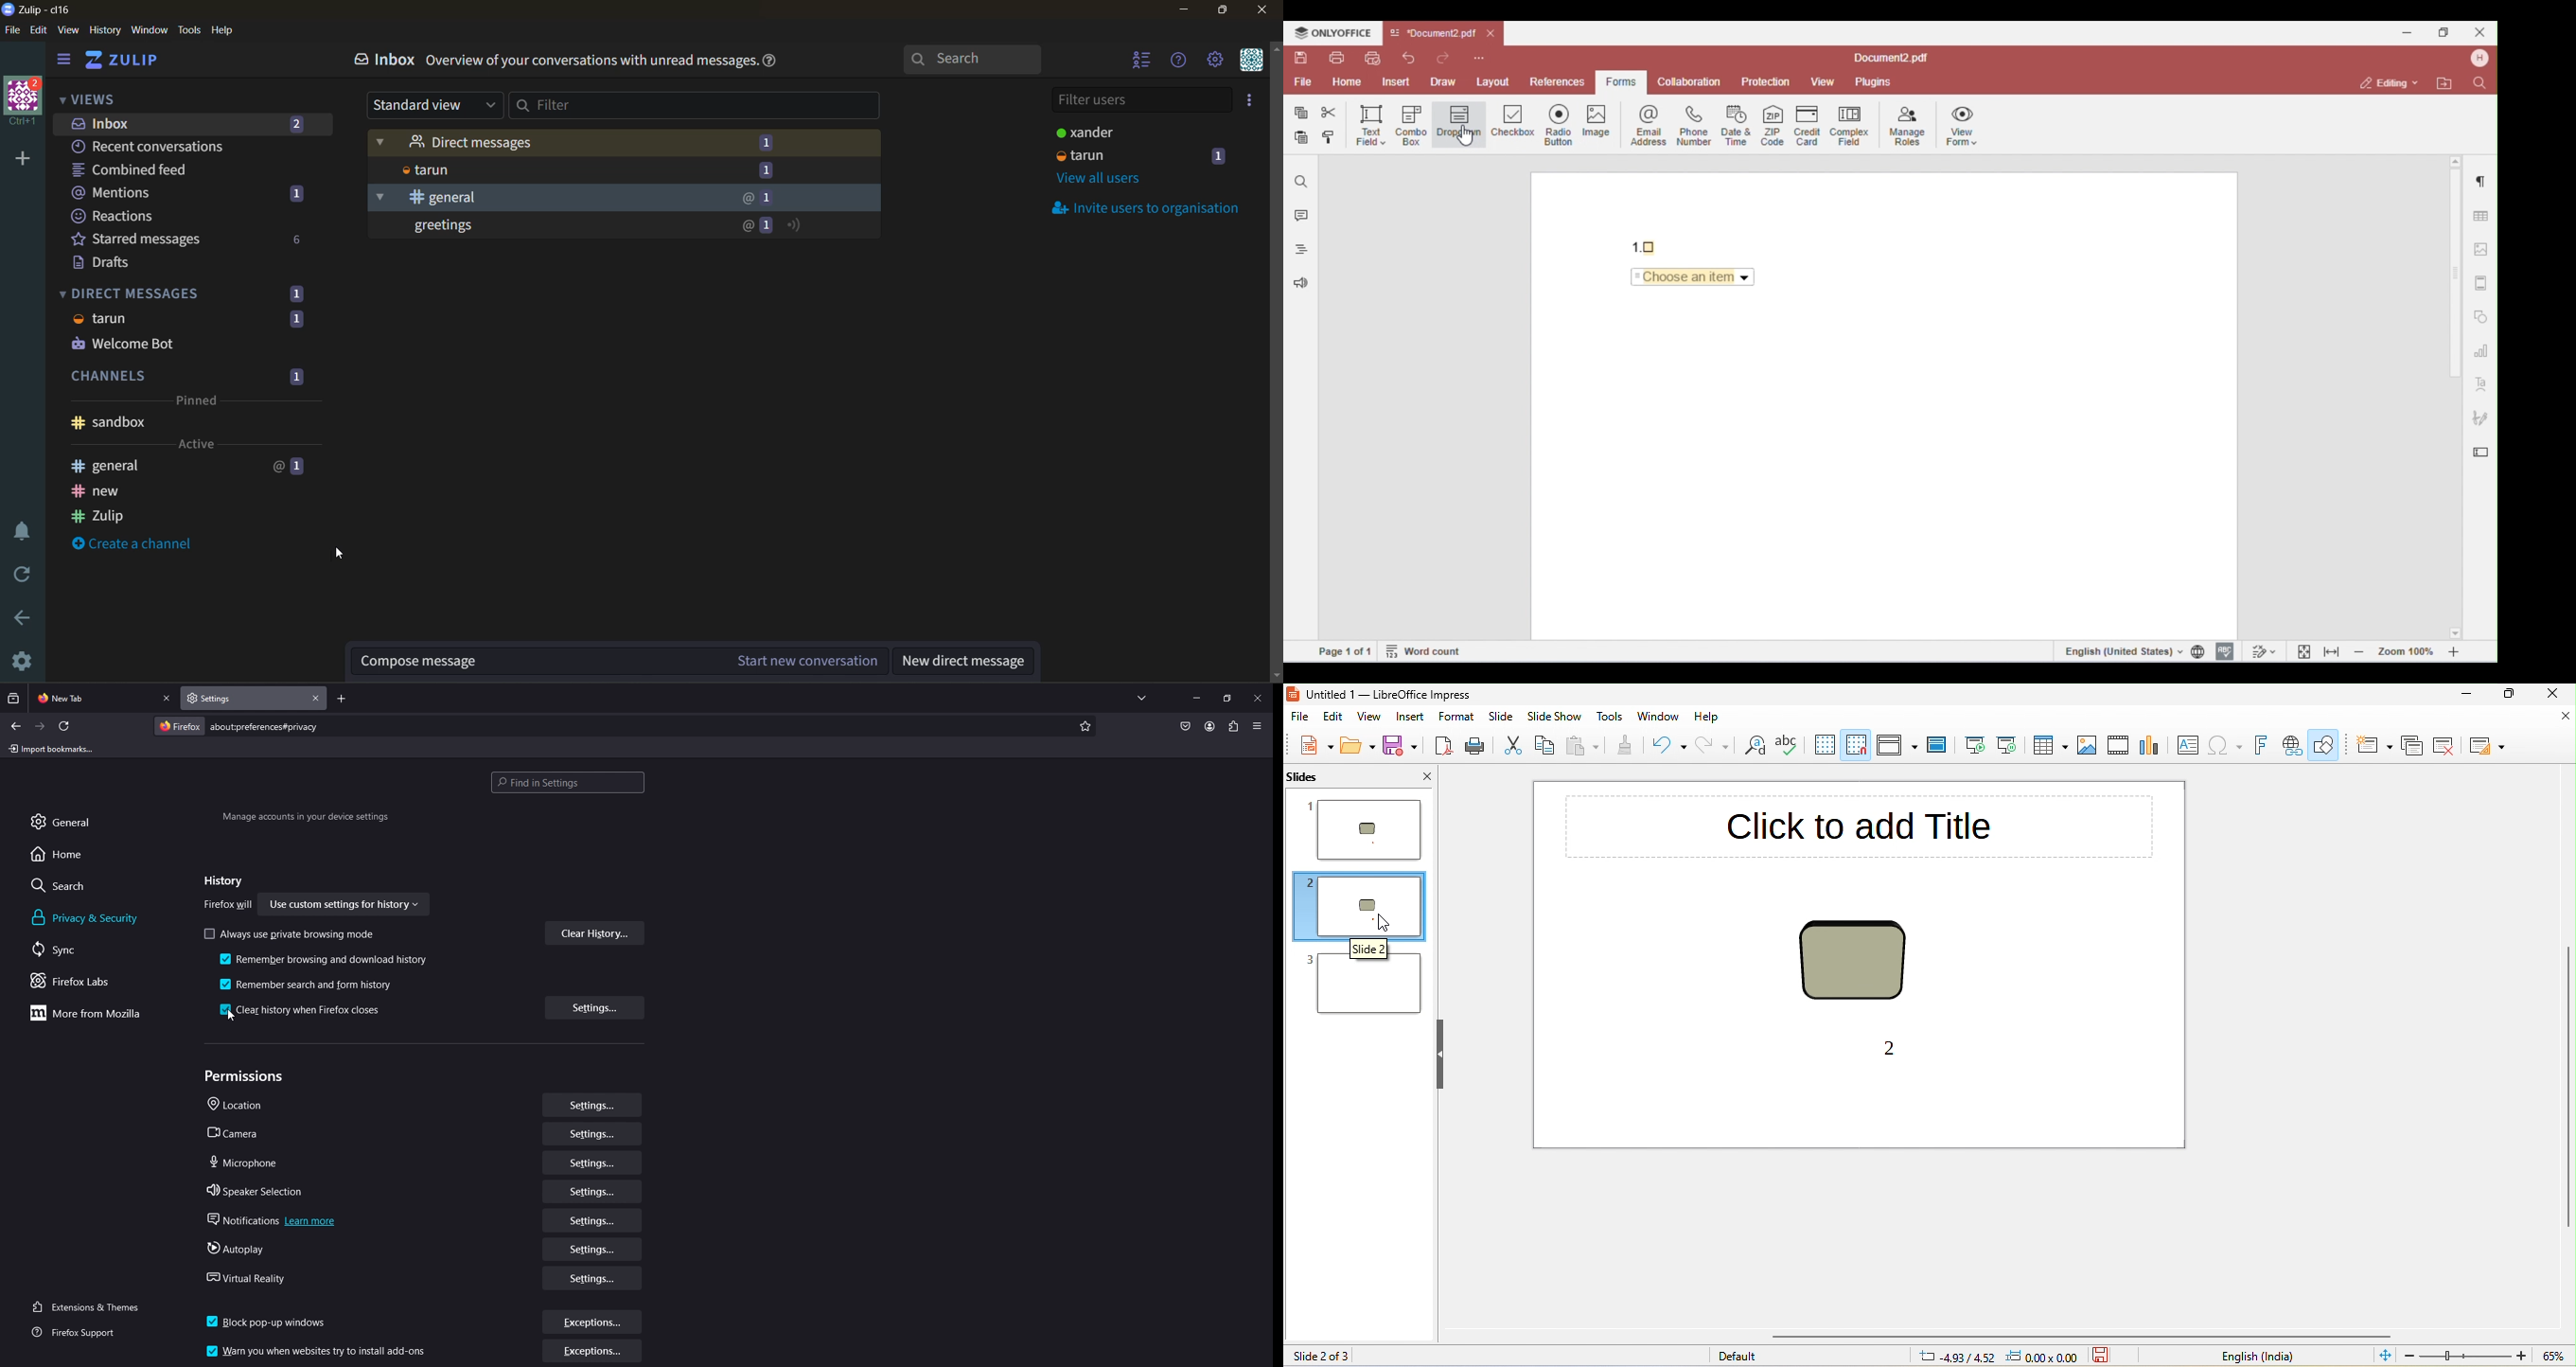 Image resolution: width=2576 pixels, height=1372 pixels. I want to click on start from current slide, so click(2013, 746).